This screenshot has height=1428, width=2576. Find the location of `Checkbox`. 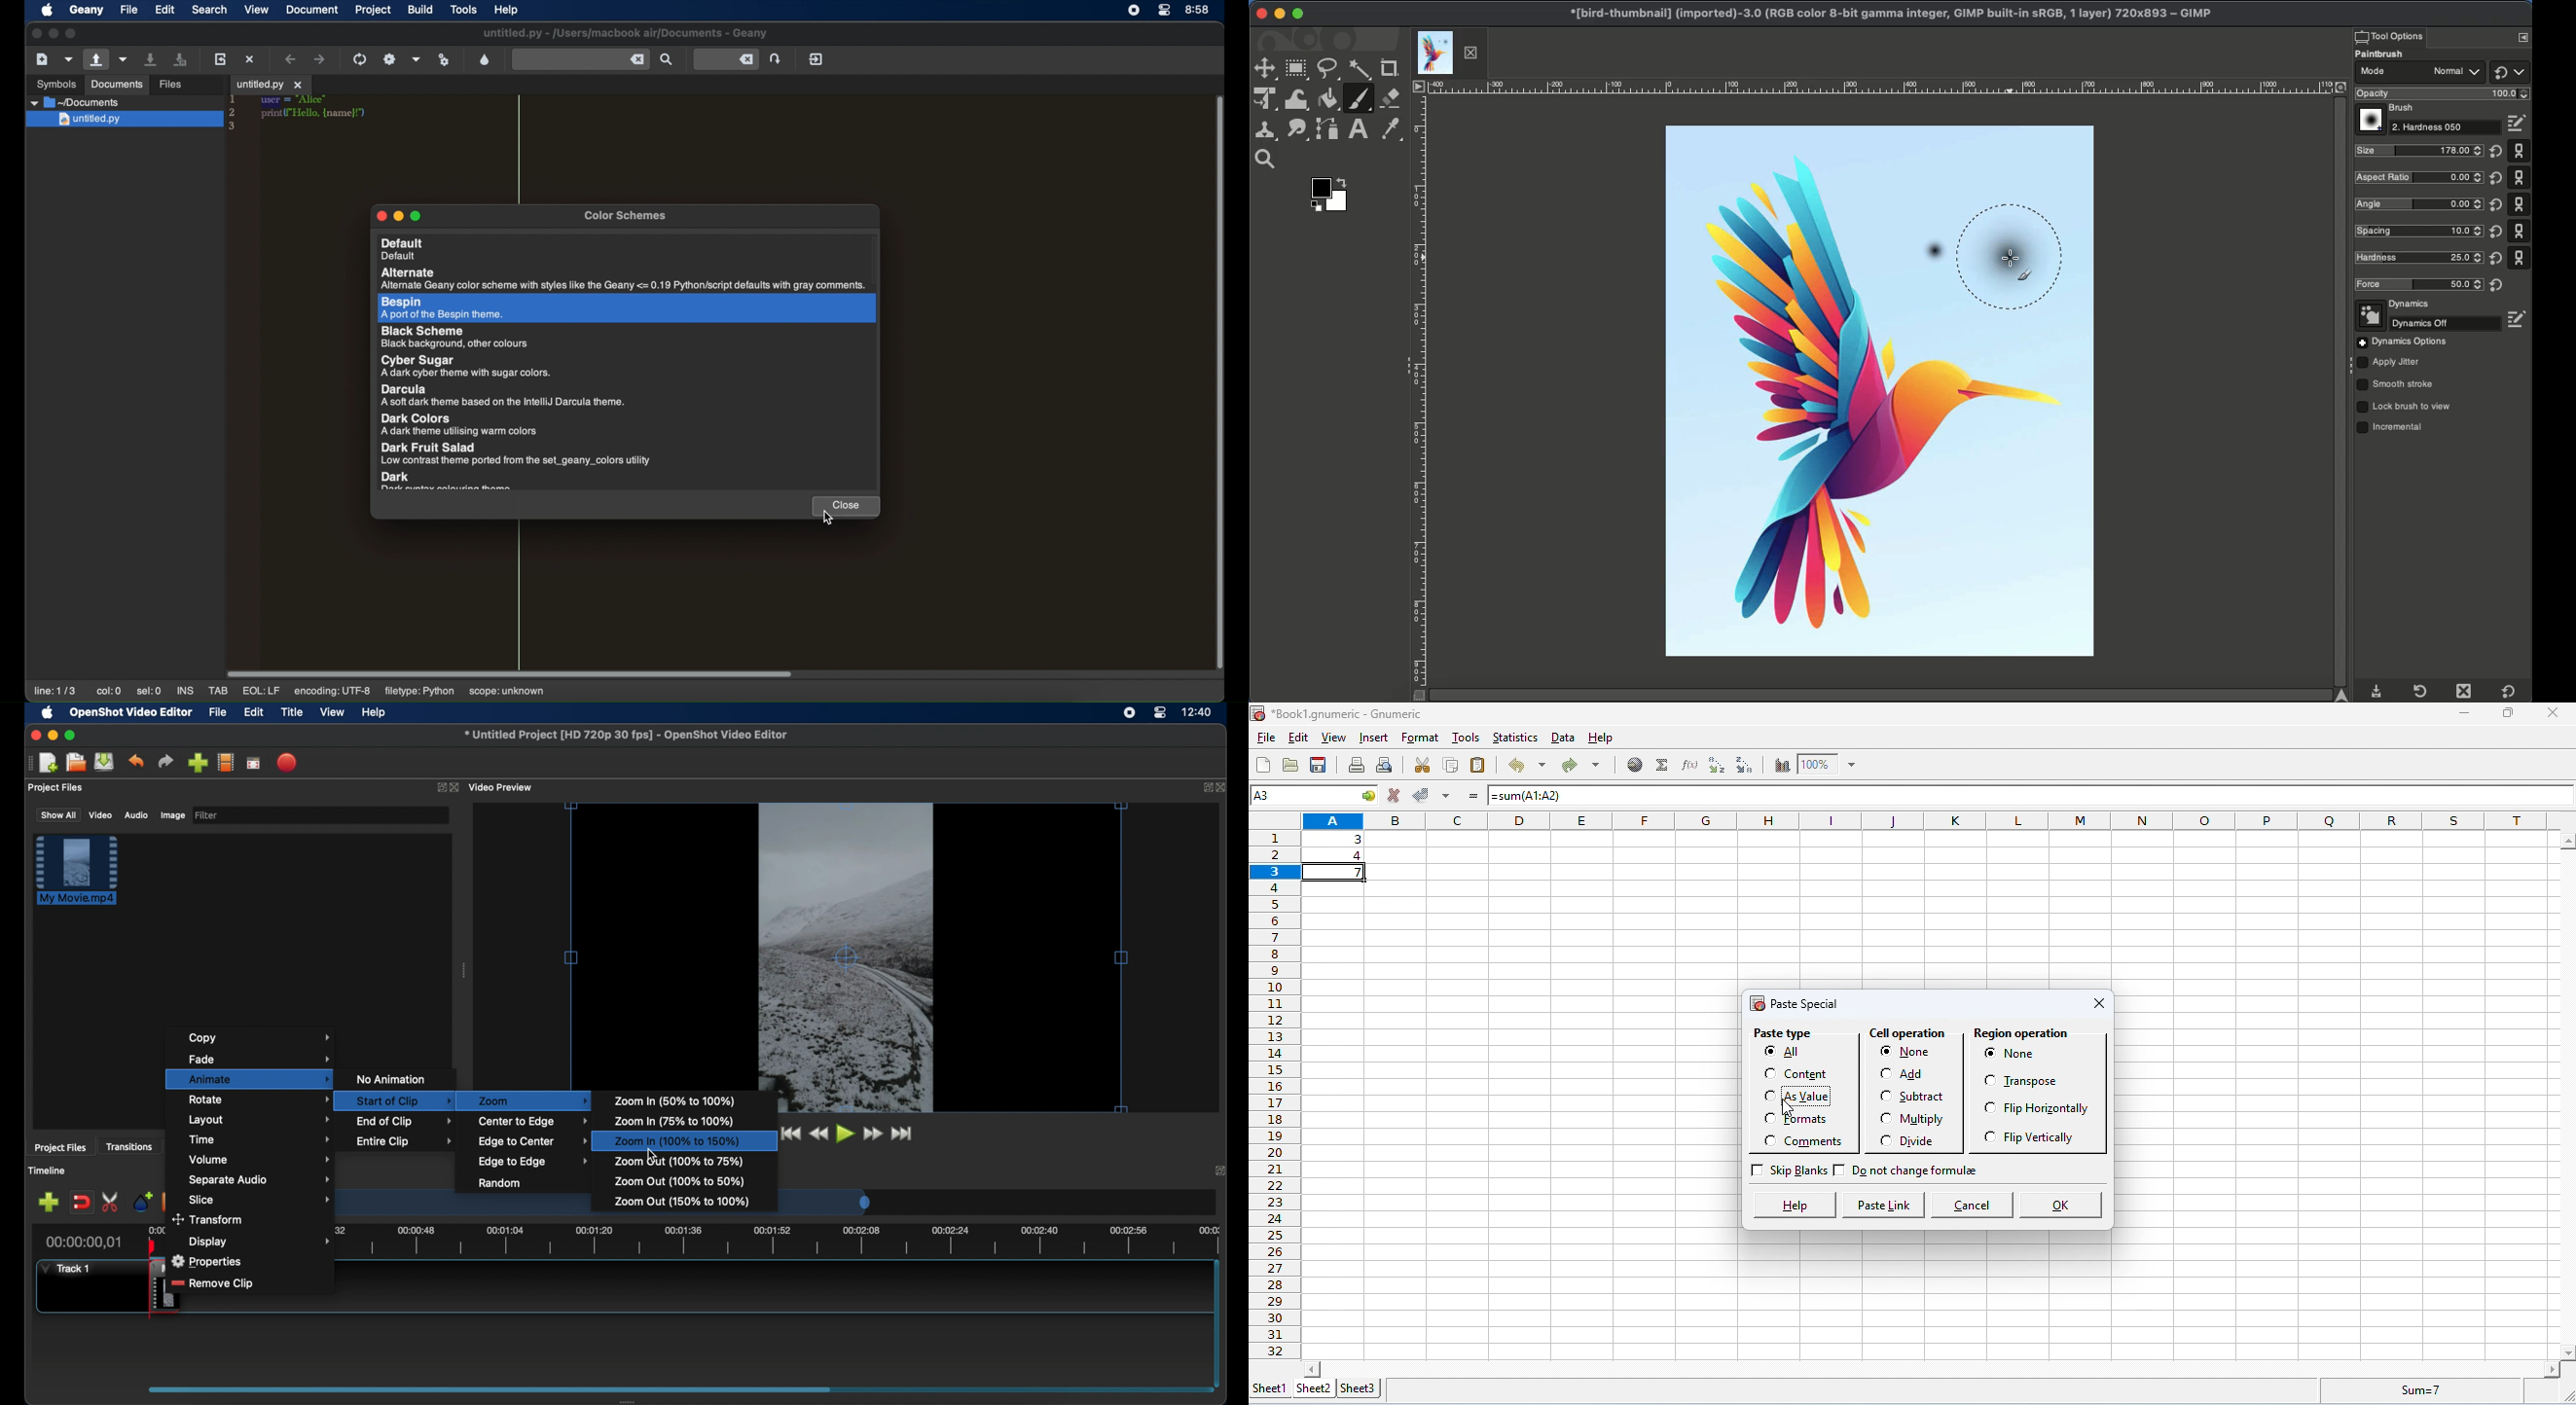

Checkbox is located at coordinates (1766, 1118).